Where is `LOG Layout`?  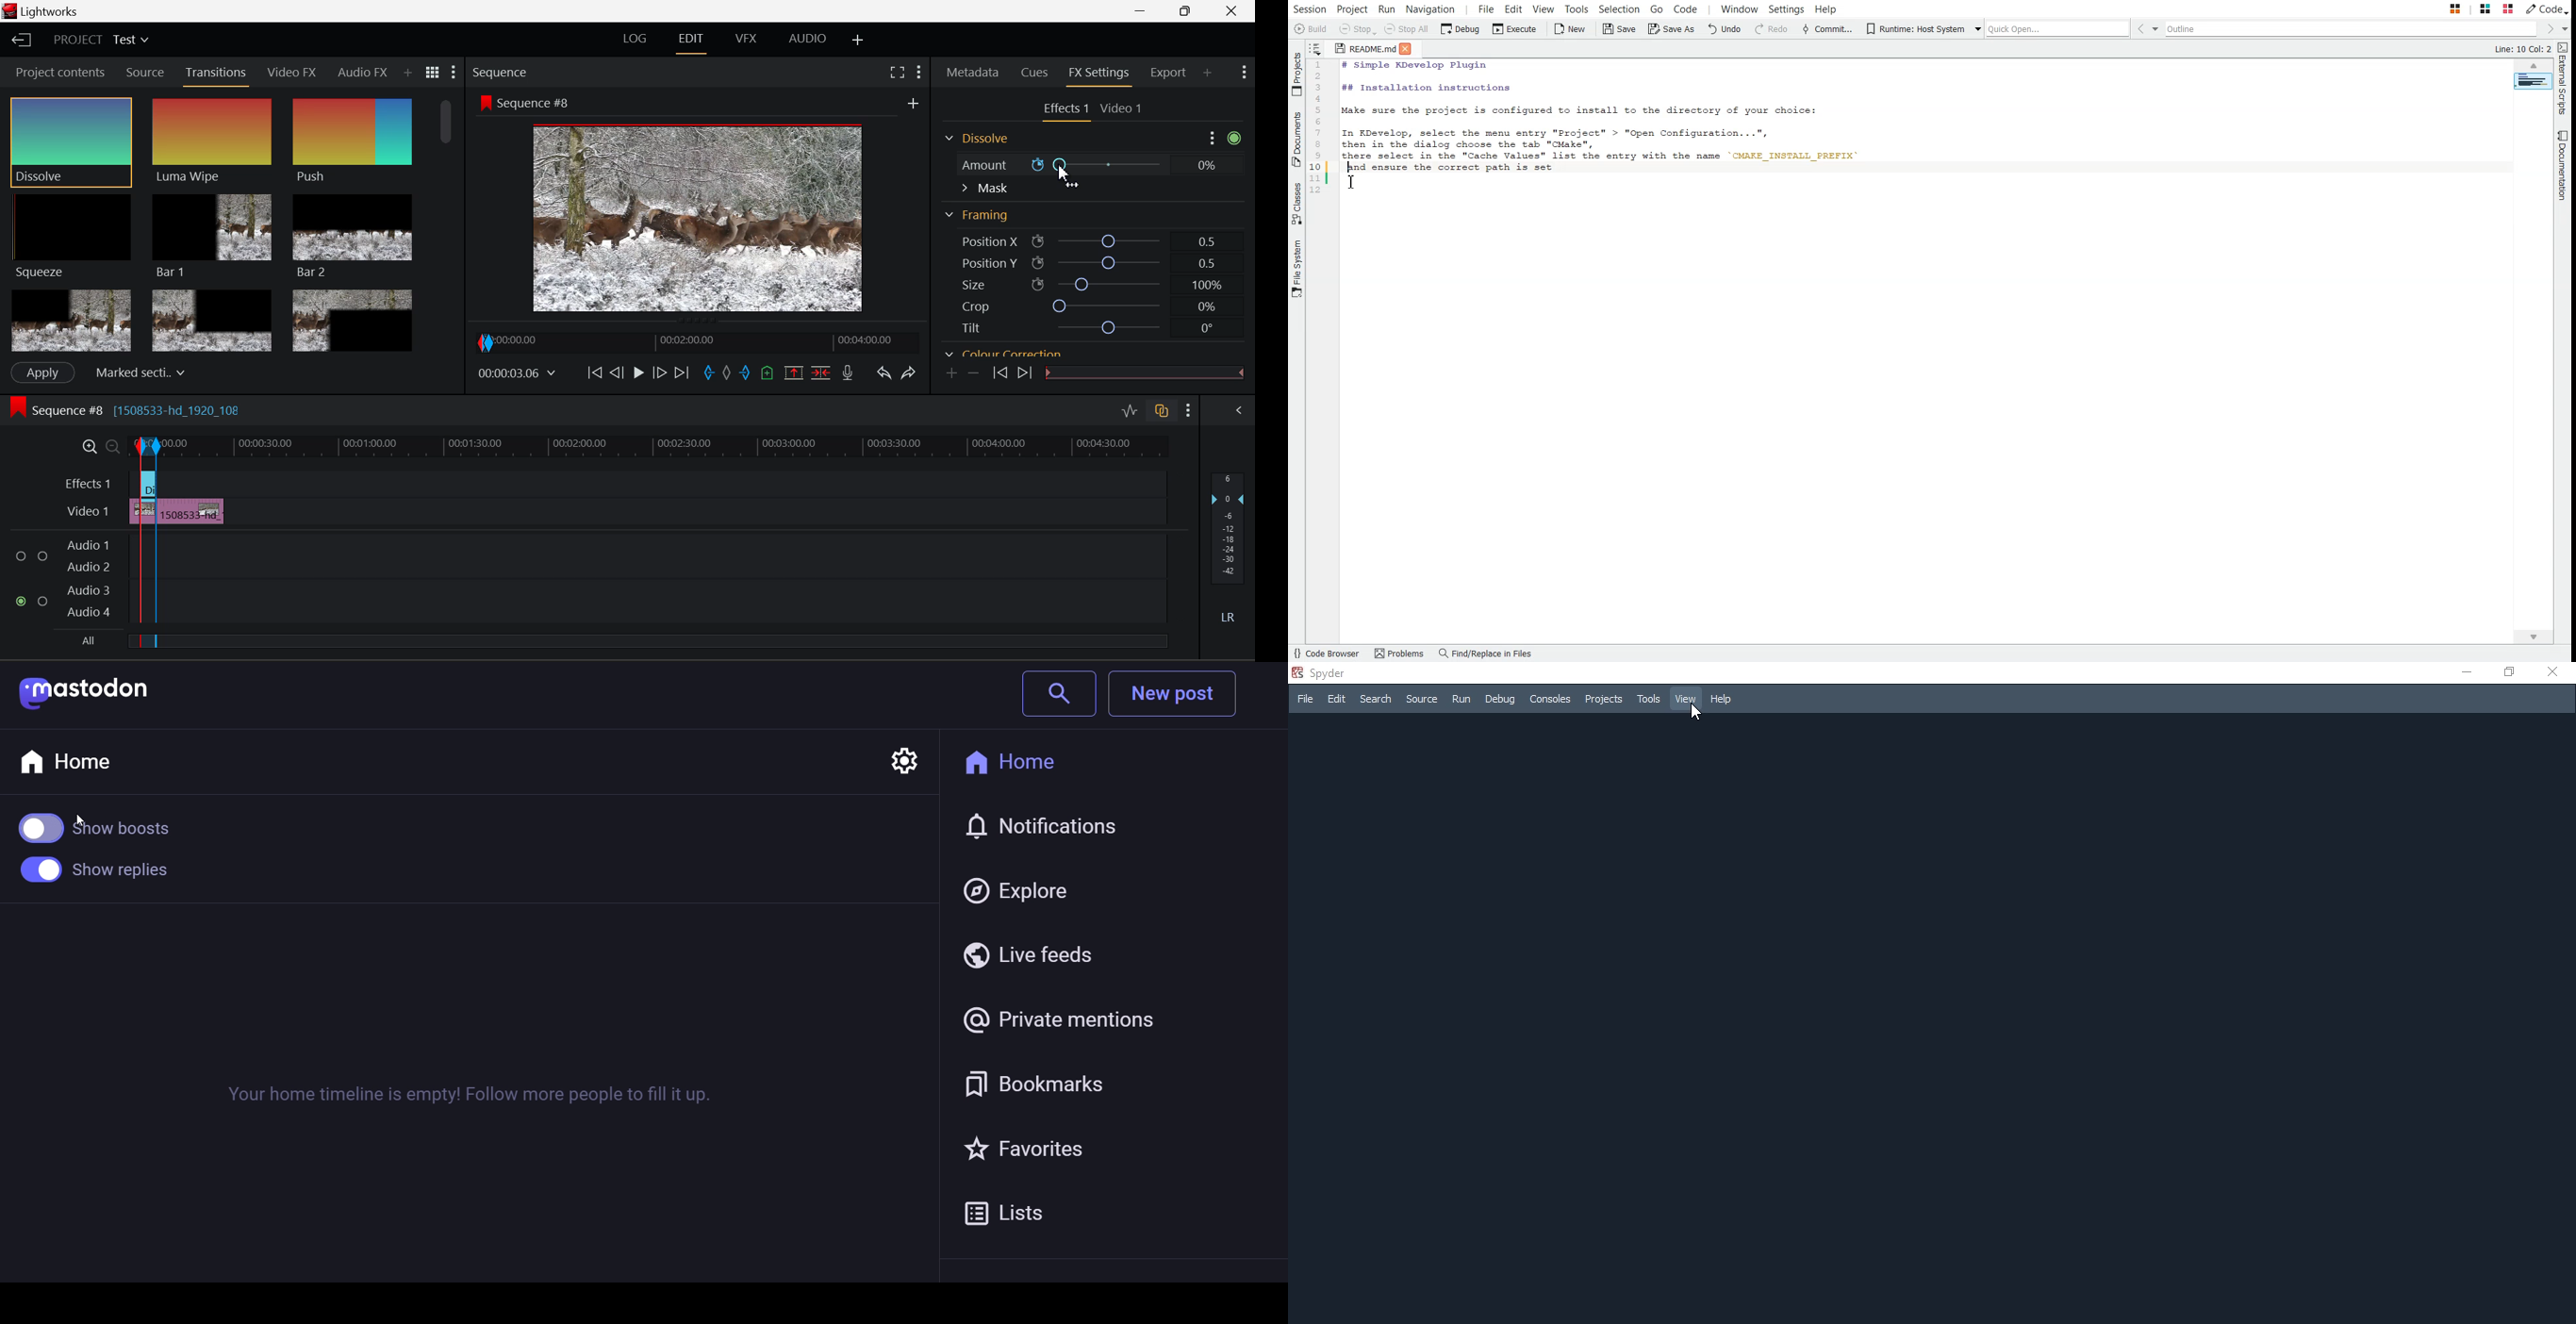
LOG Layout is located at coordinates (635, 41).